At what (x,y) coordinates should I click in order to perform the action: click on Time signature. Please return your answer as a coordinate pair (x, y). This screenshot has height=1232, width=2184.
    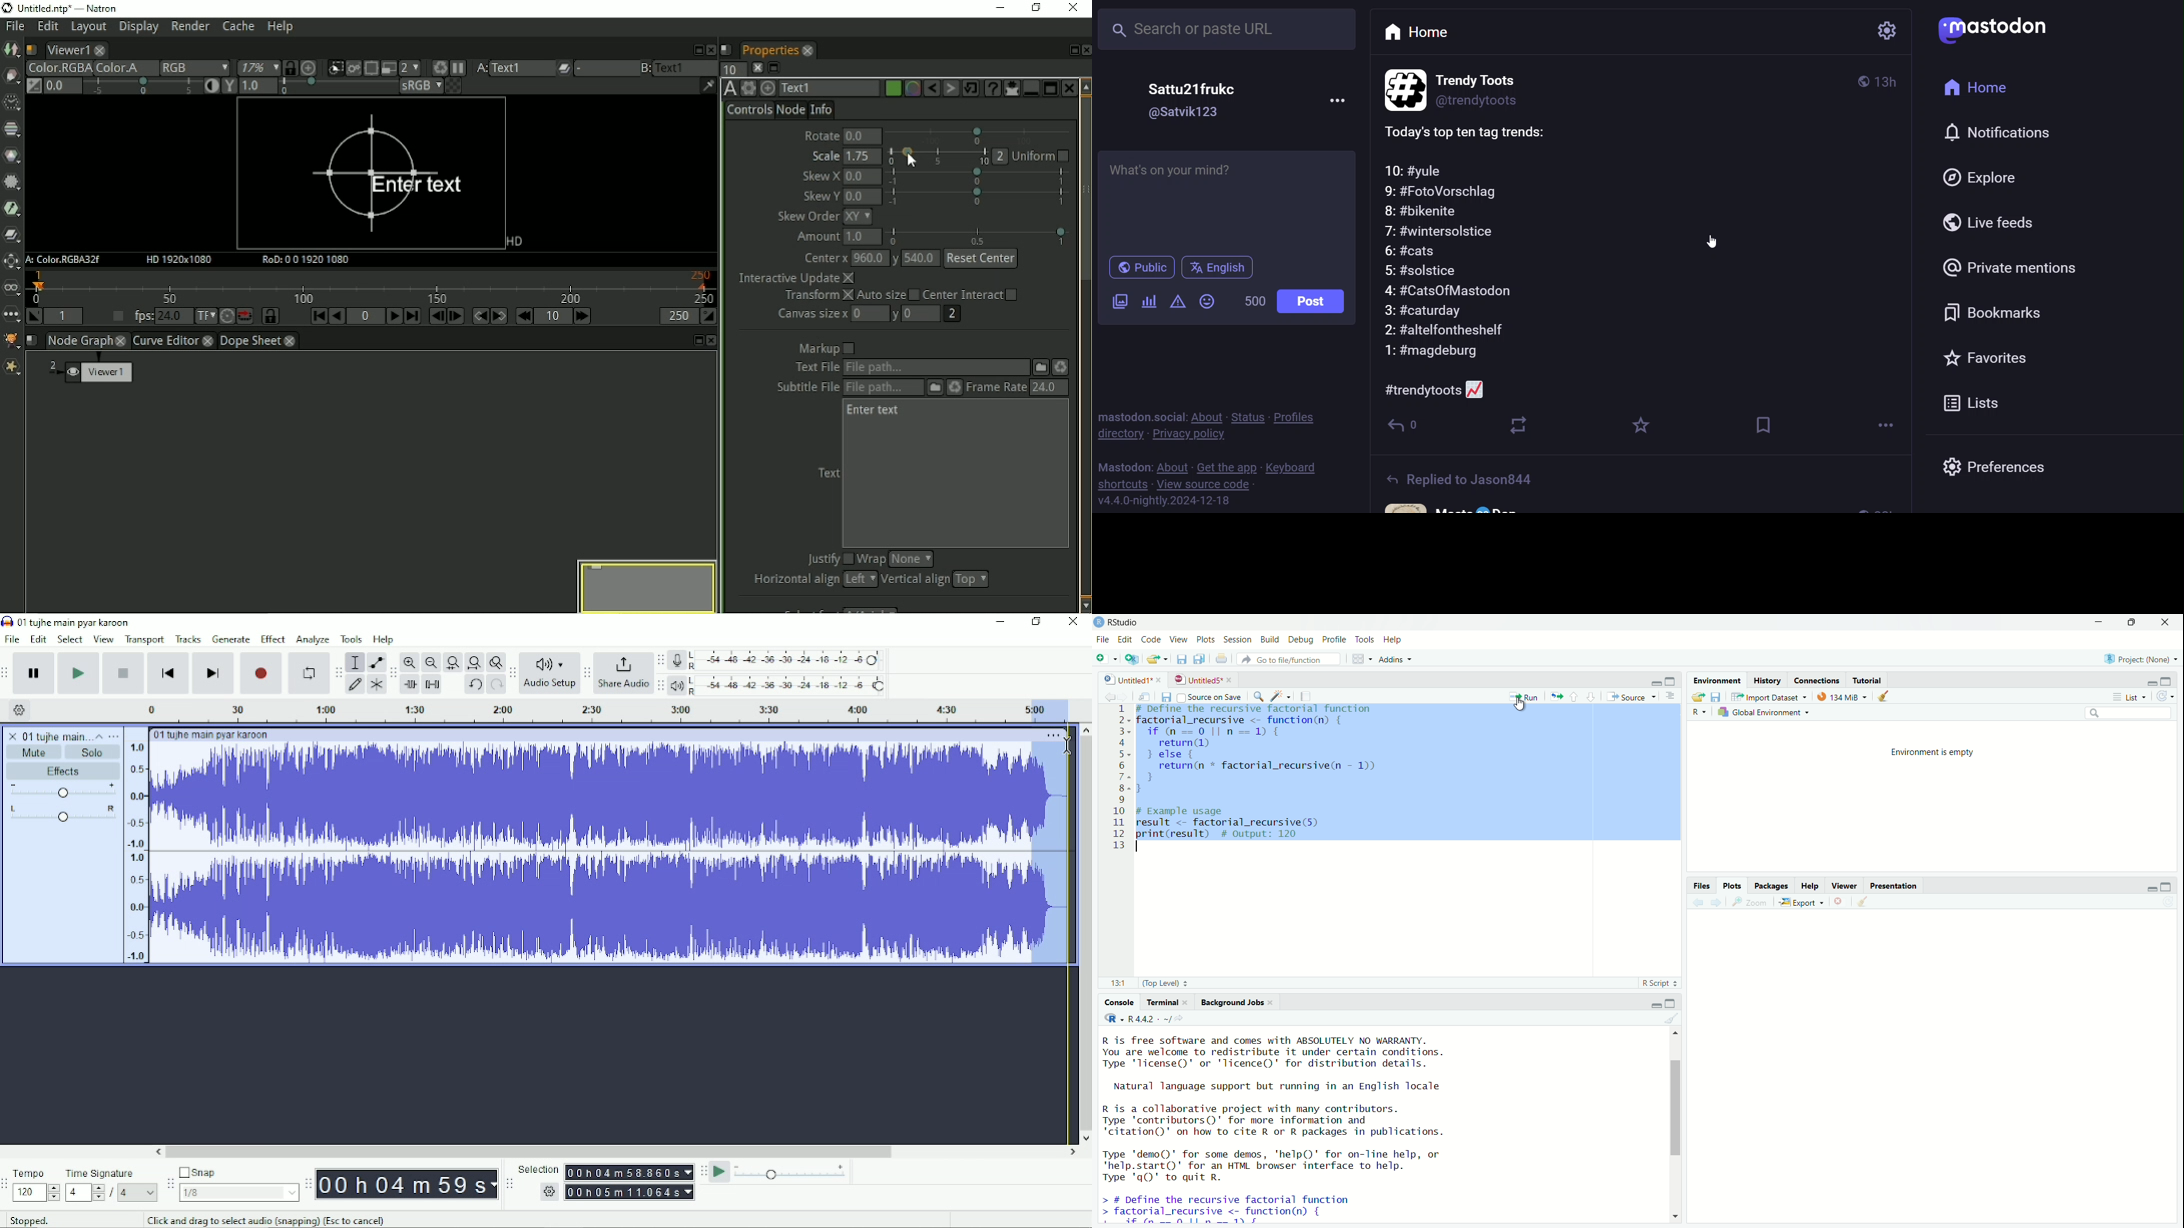
    Looking at the image, I should click on (111, 1173).